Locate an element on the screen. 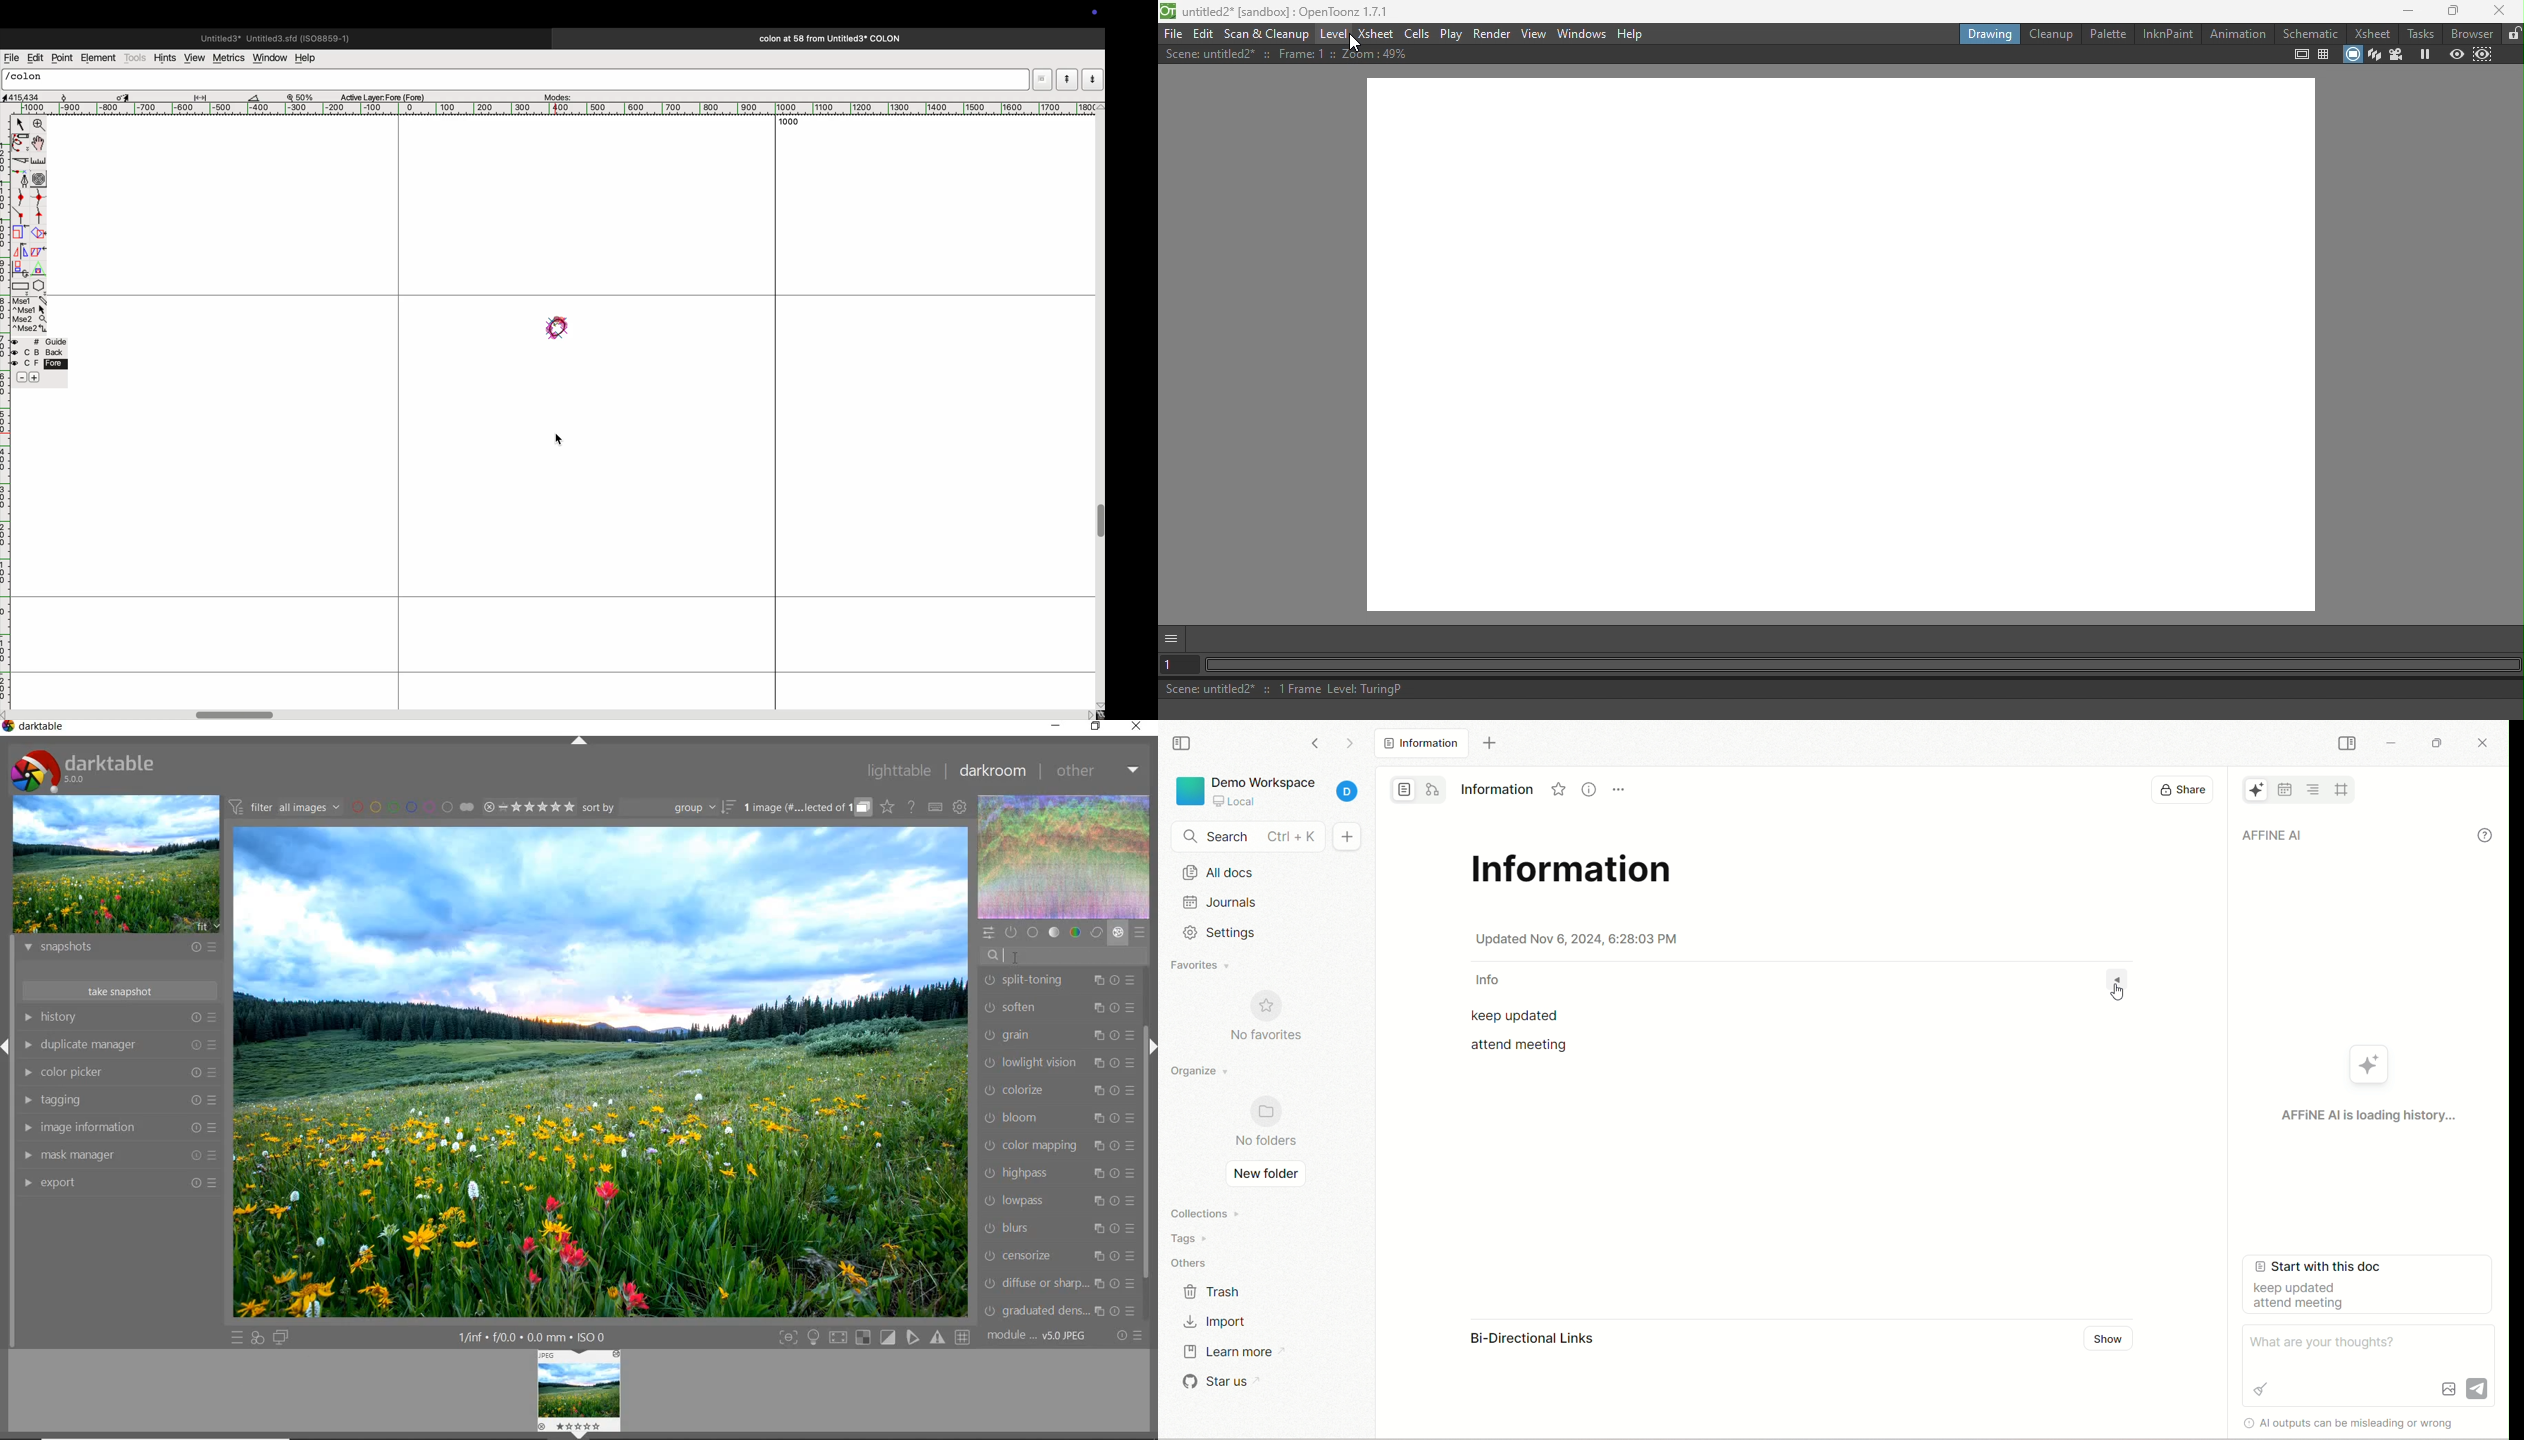  organize is located at coordinates (1198, 1076).